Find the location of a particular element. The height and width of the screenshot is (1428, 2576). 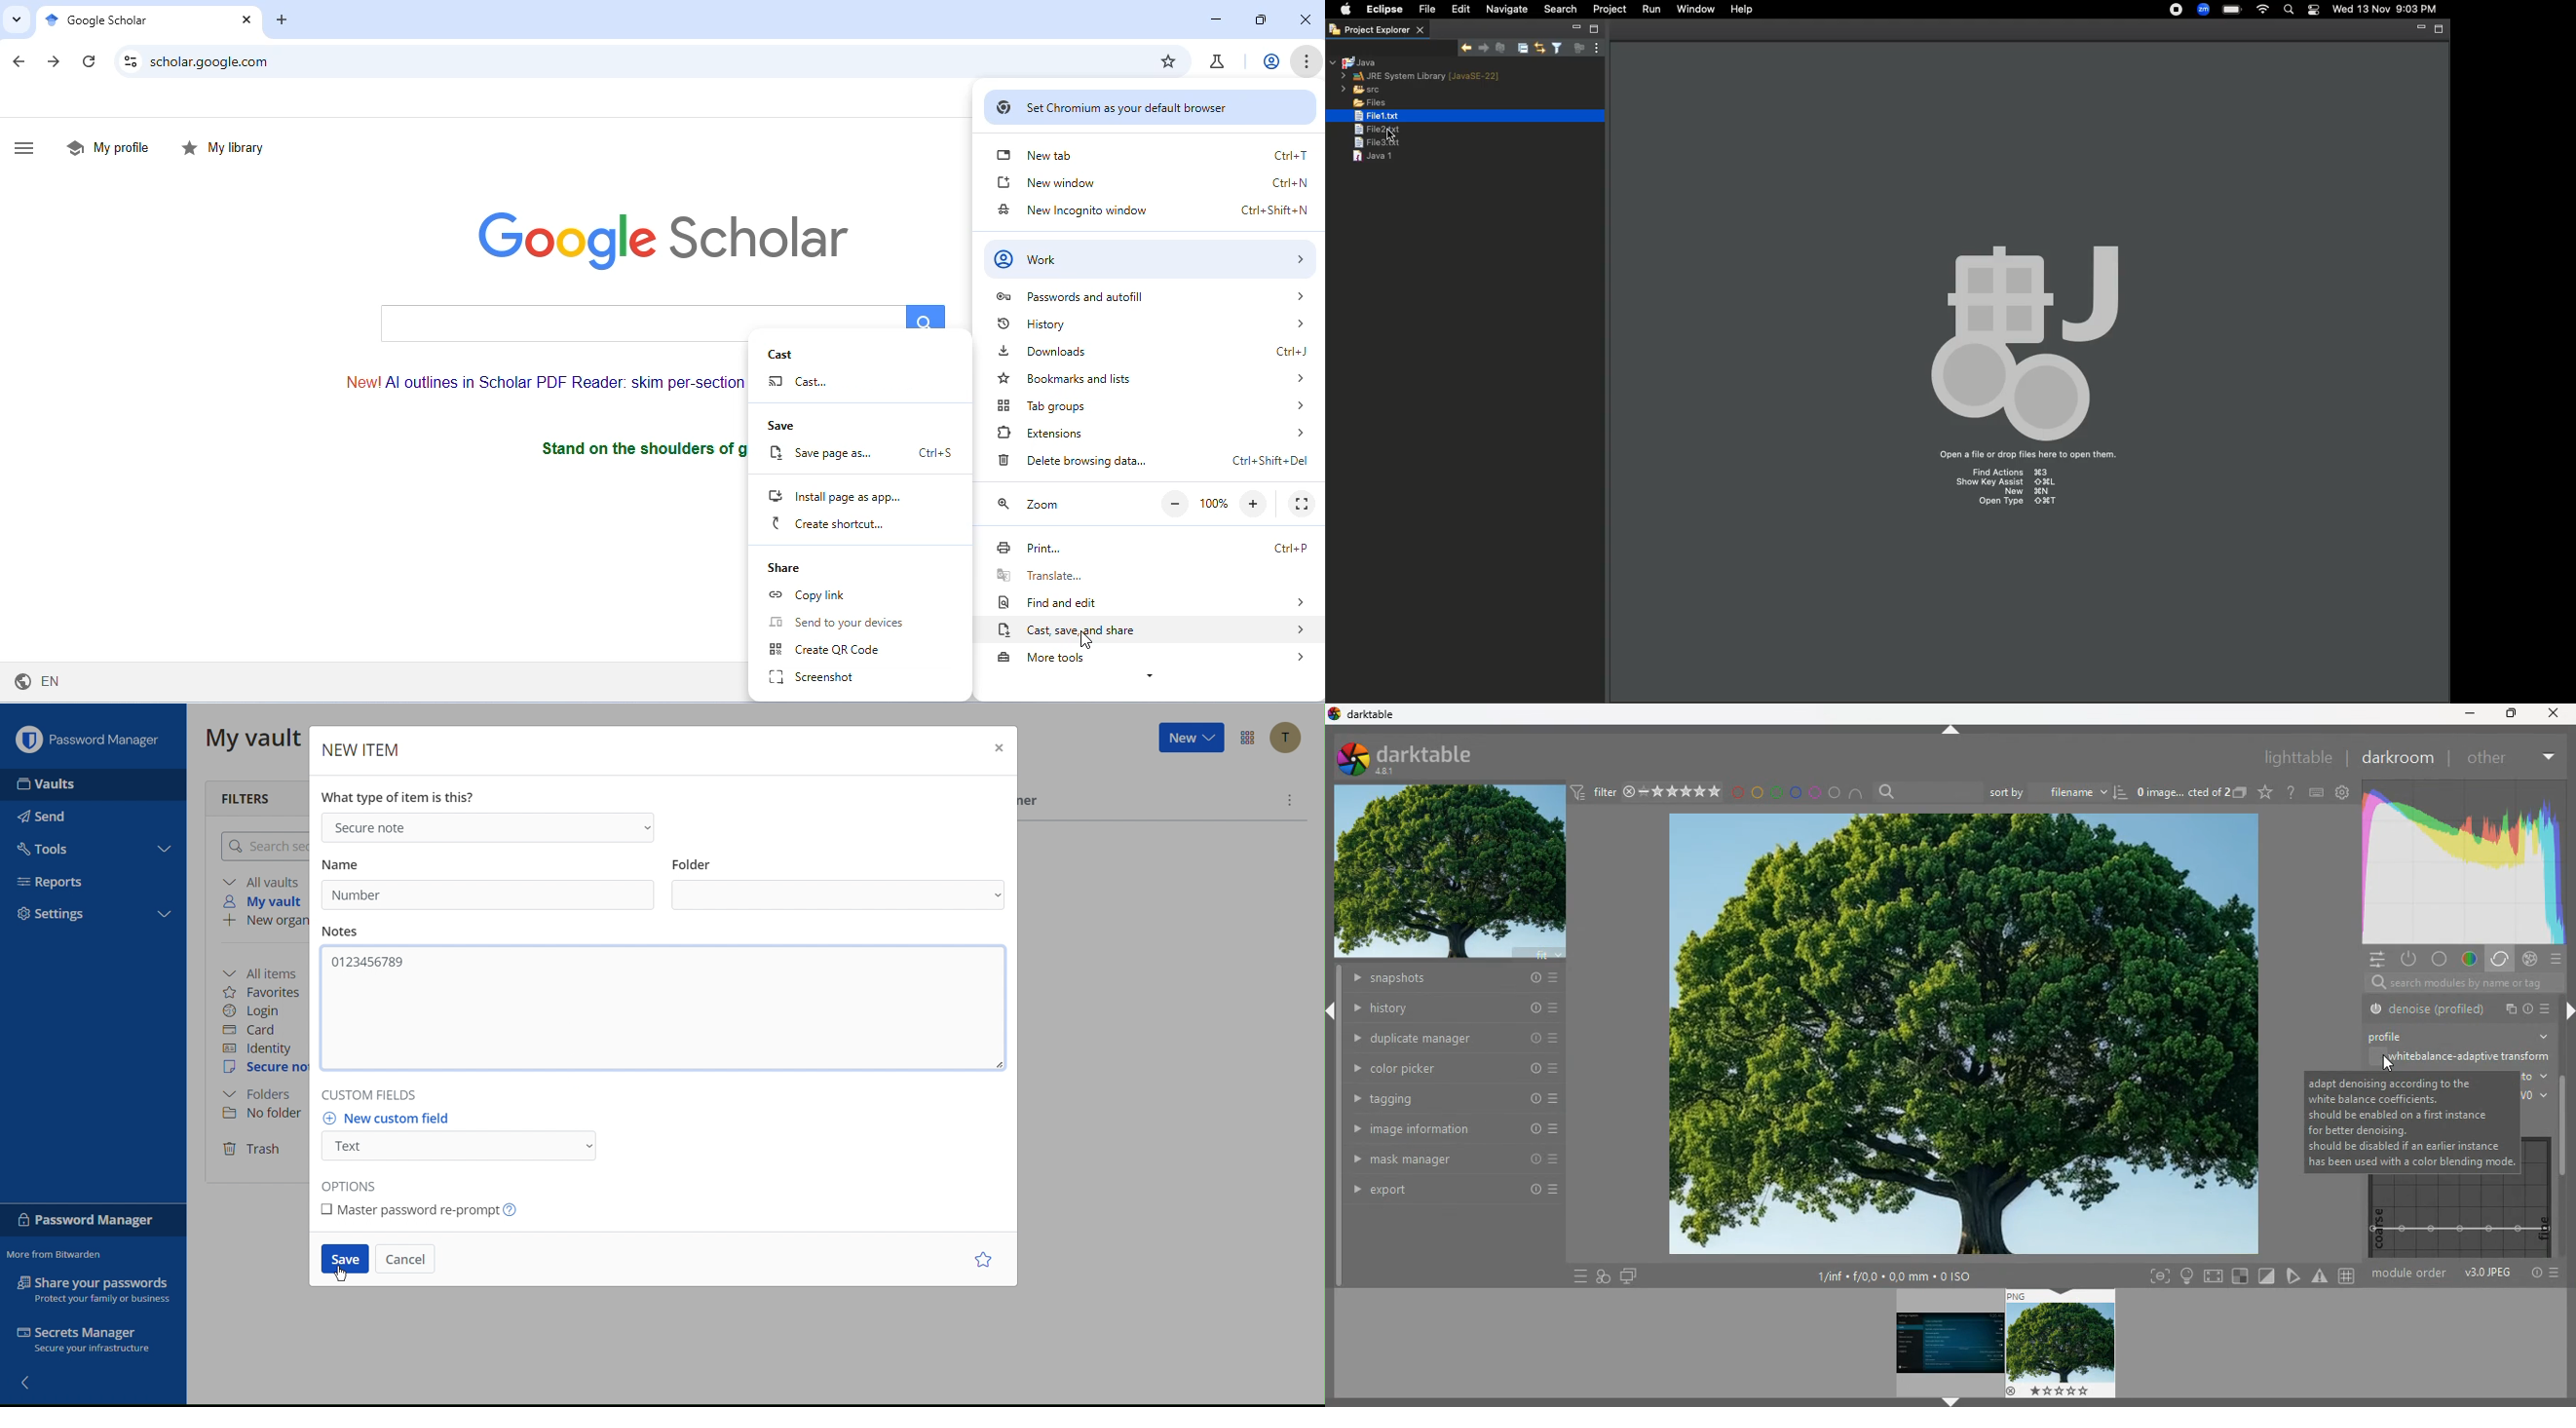

cancel is located at coordinates (2530, 959).